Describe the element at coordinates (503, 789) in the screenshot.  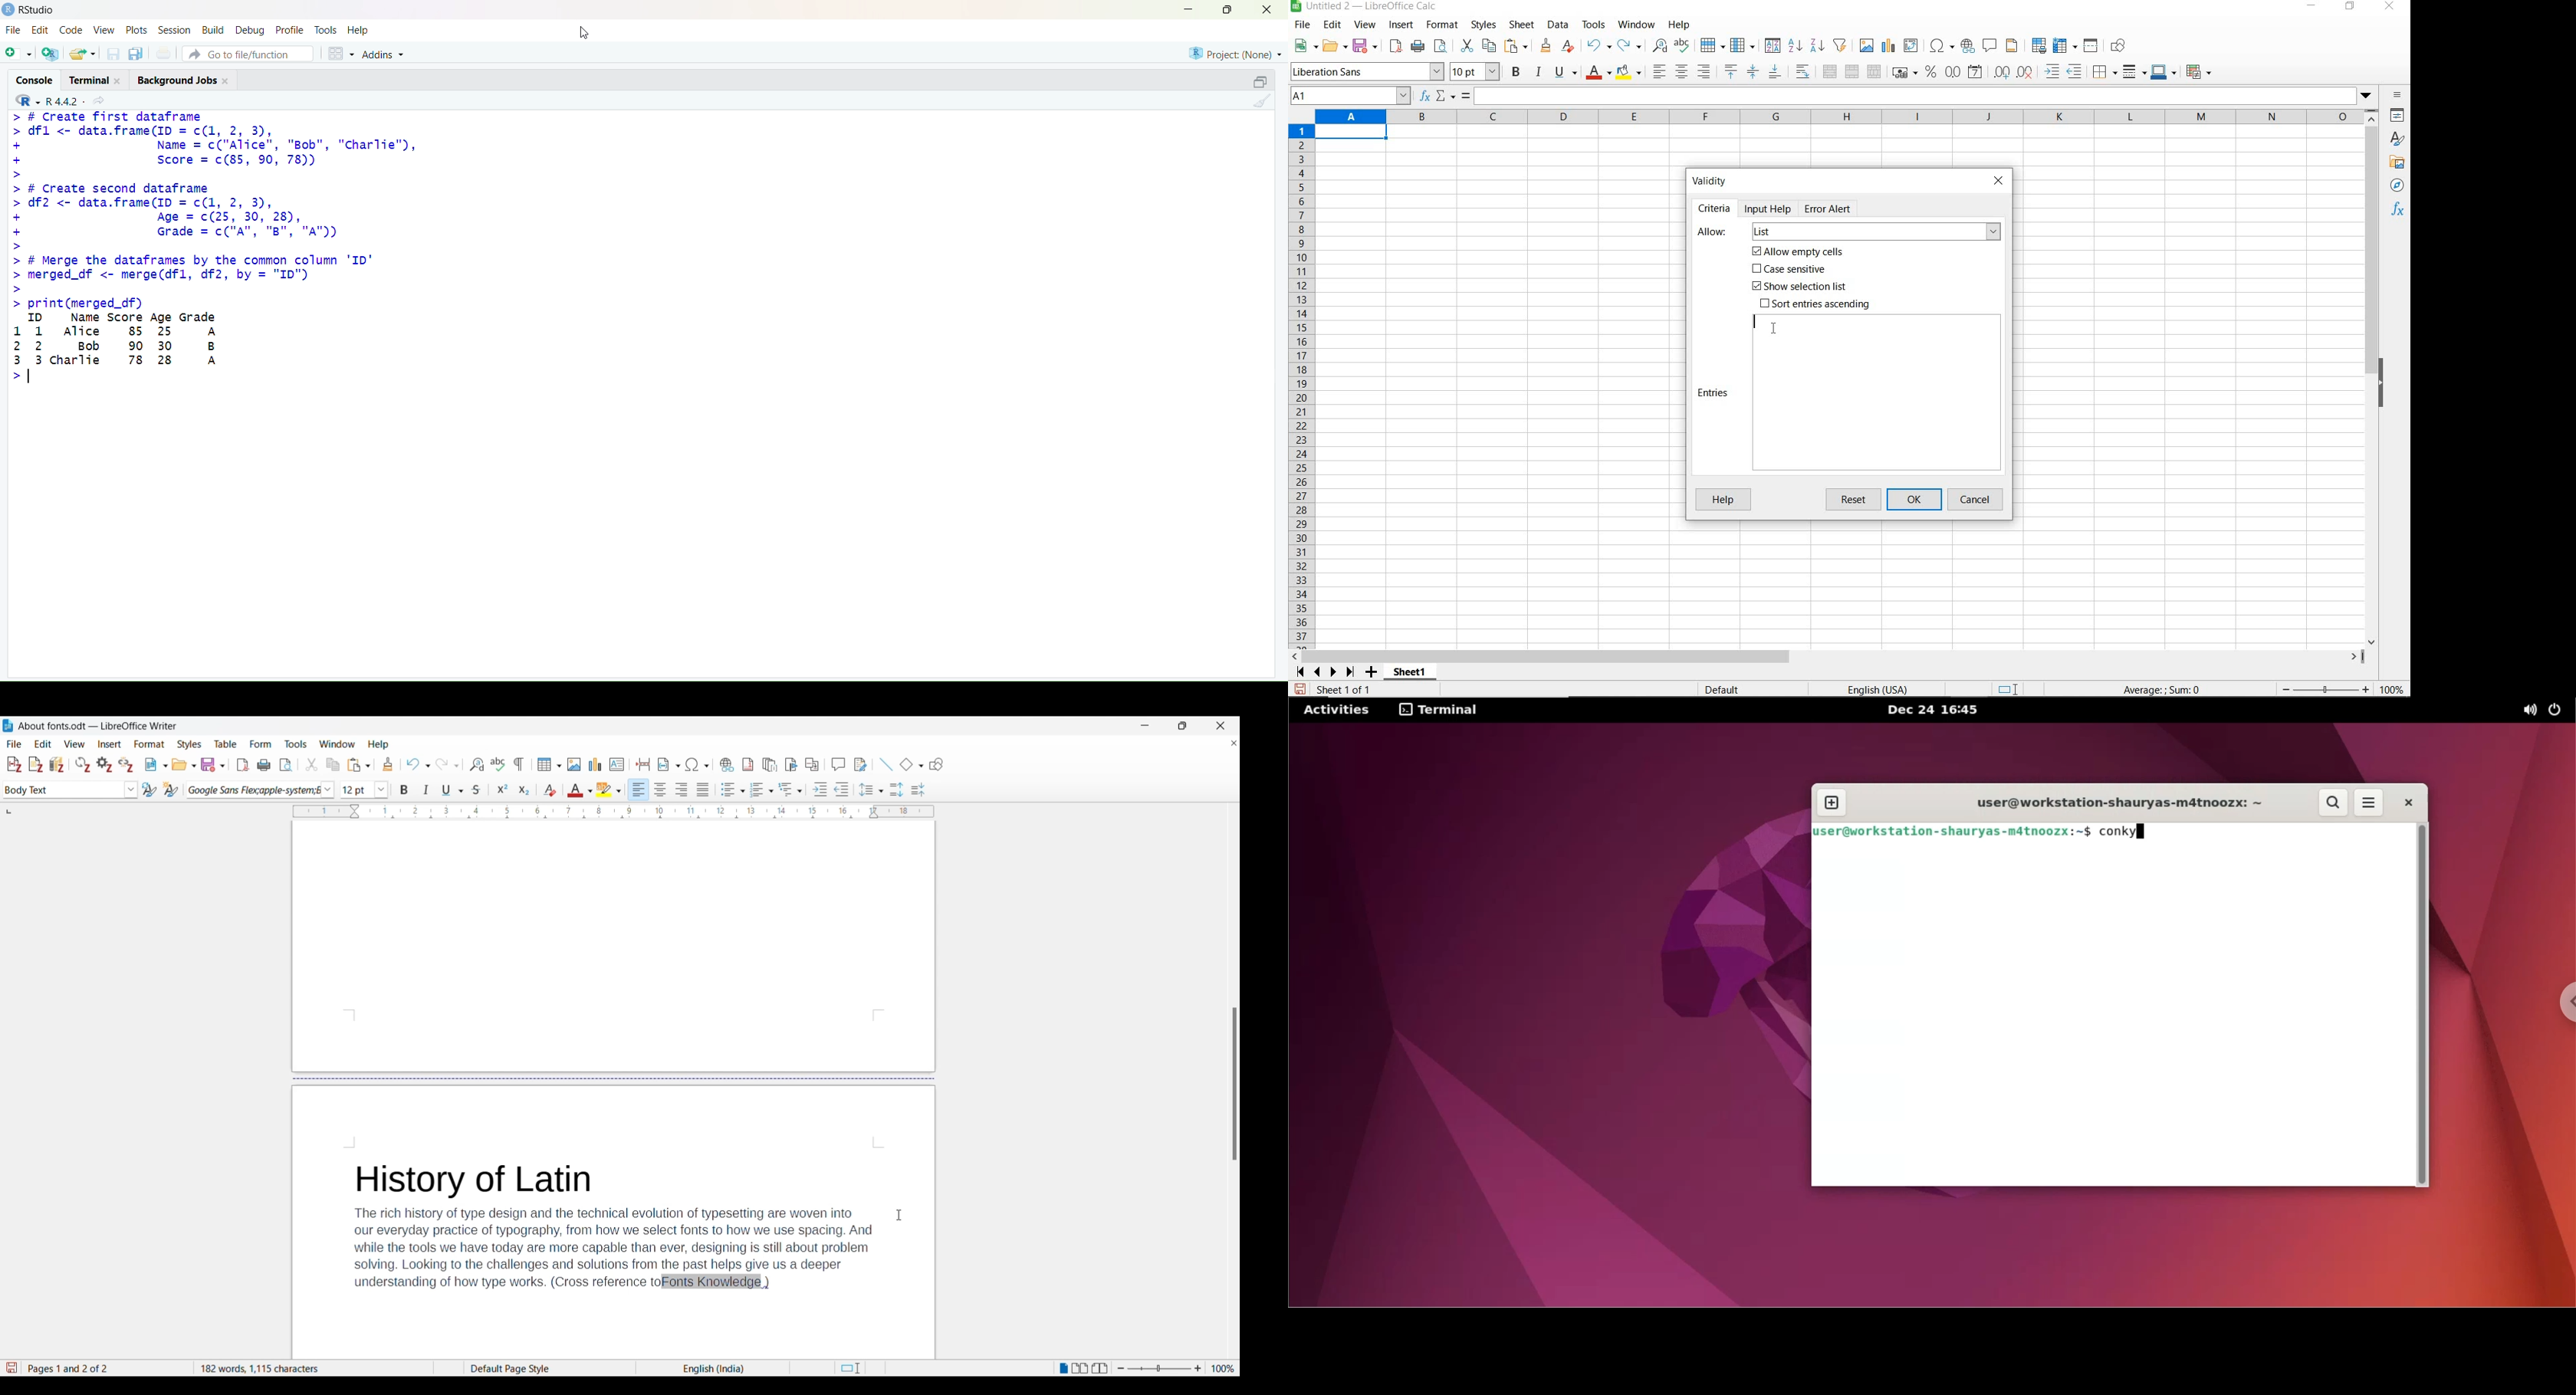
I see `Superscript` at that location.